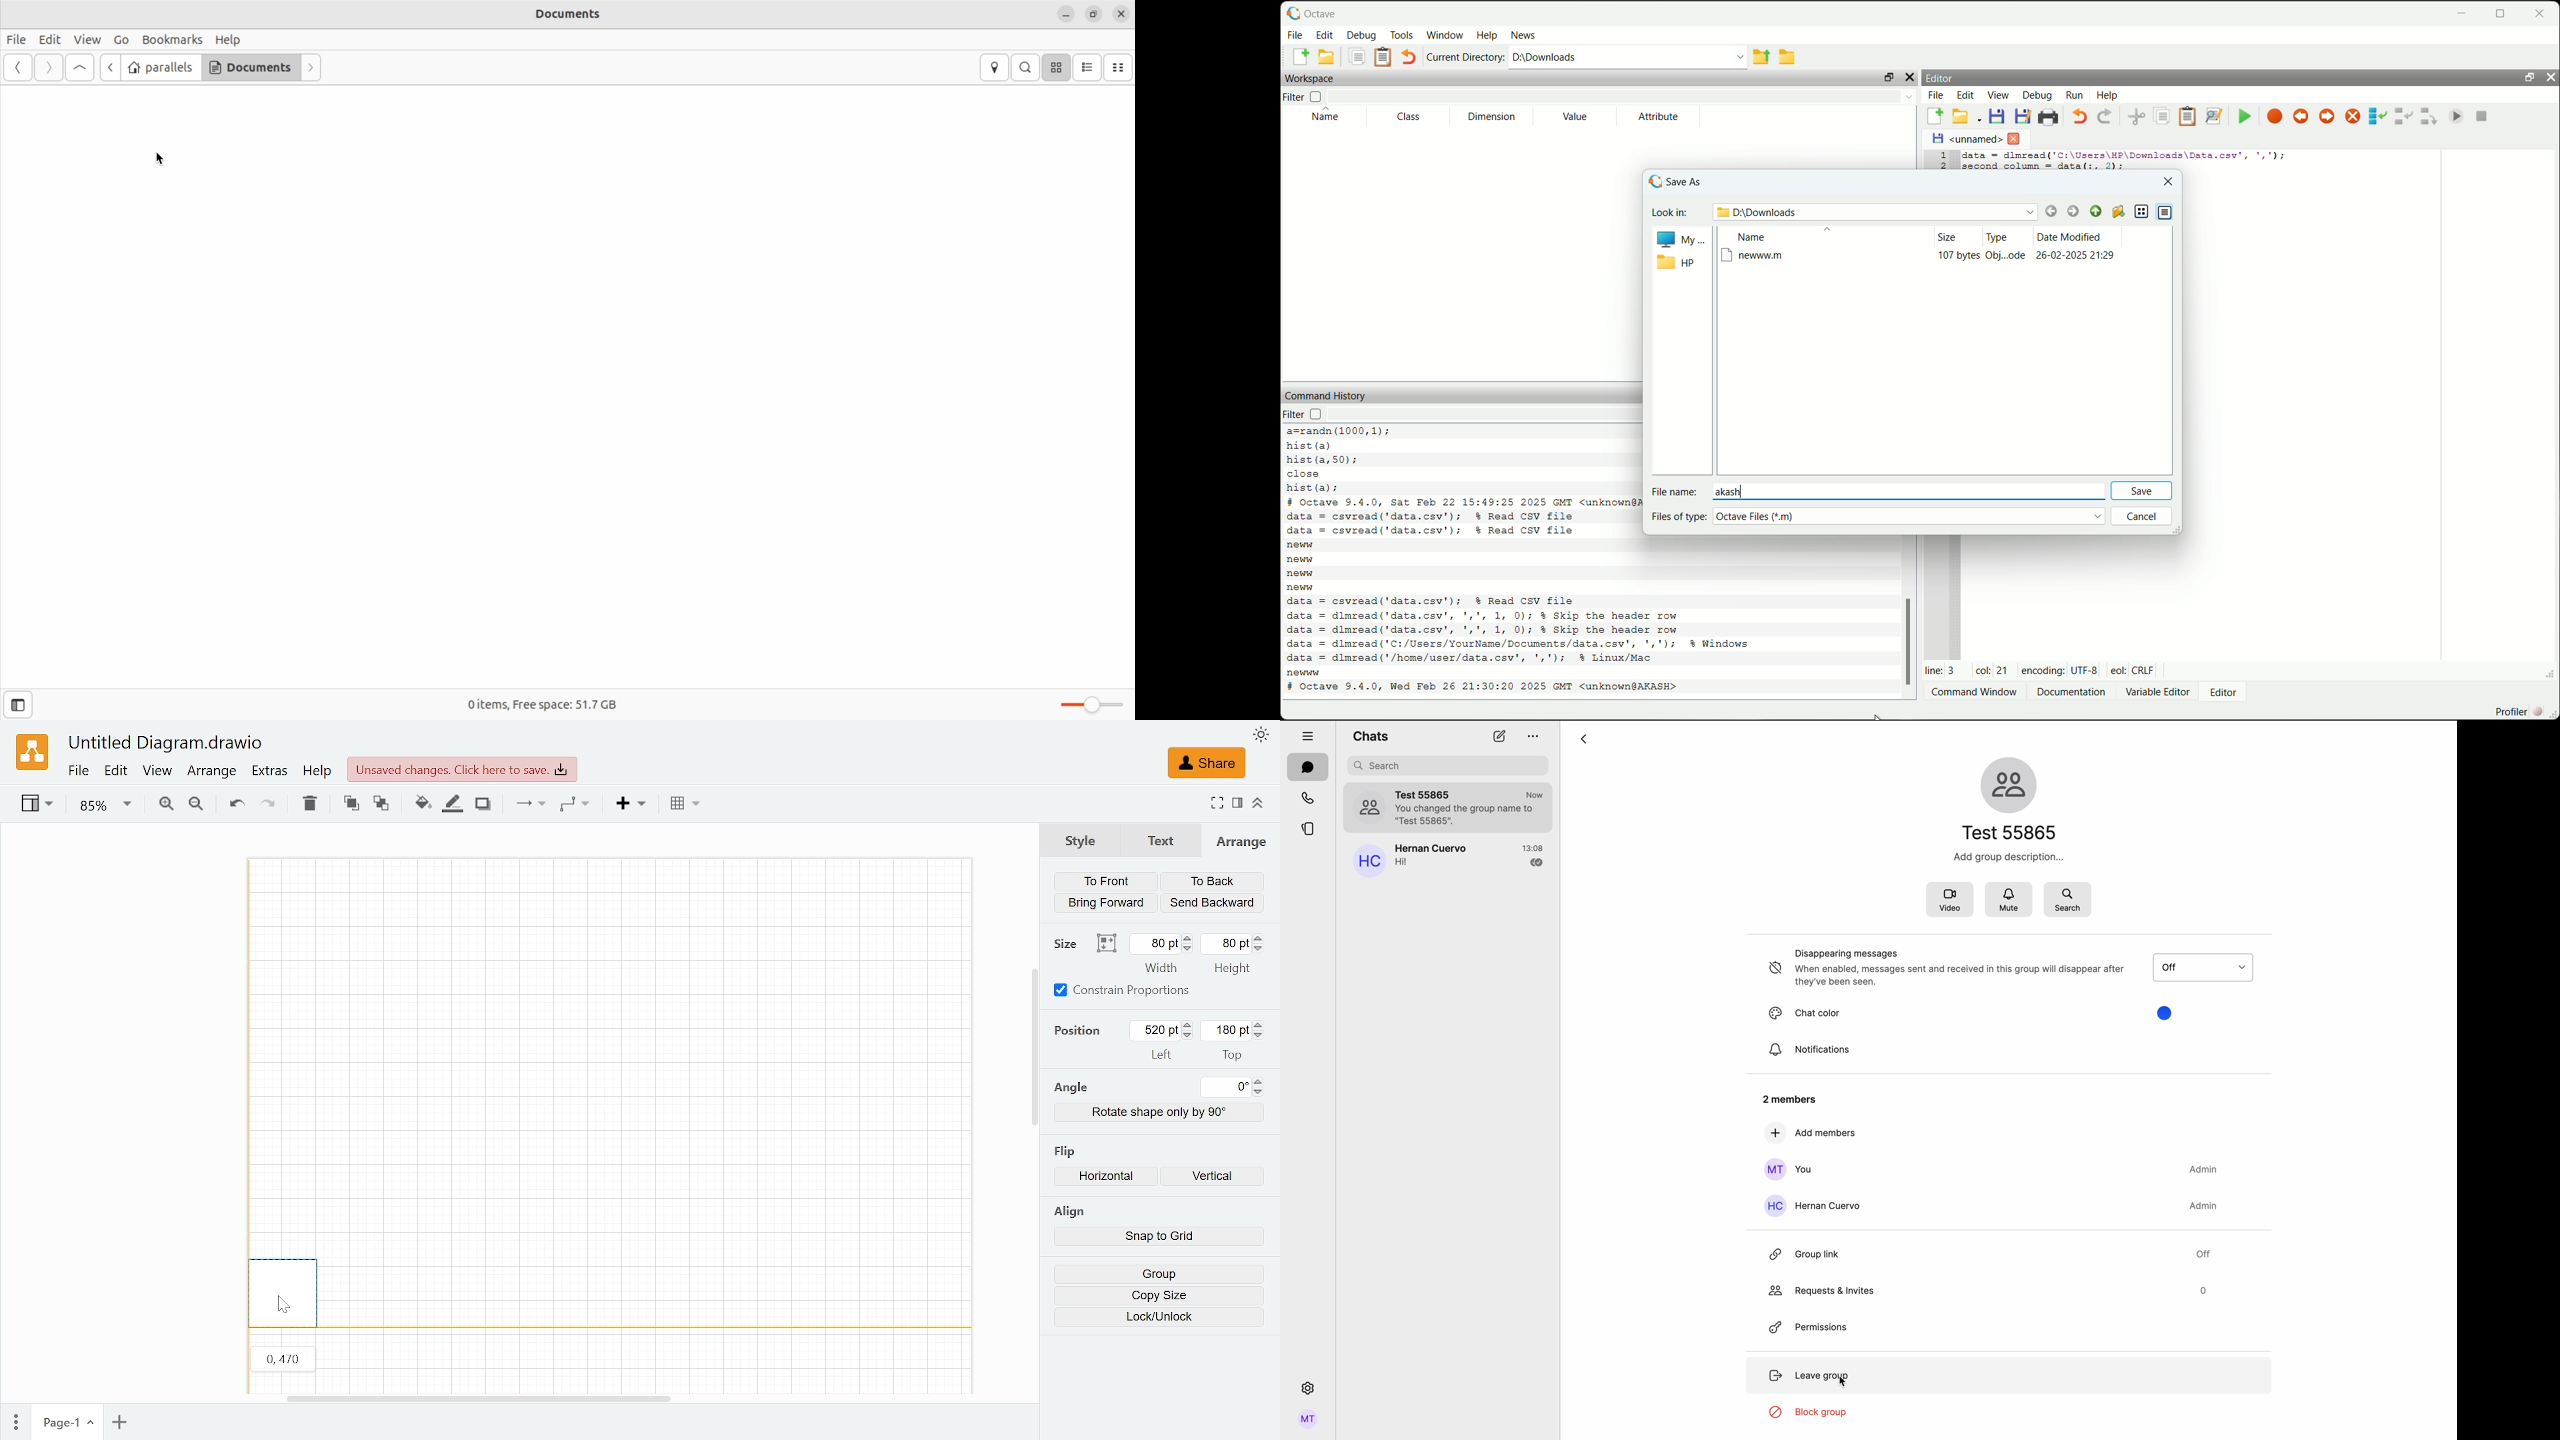 This screenshot has width=2576, height=1456. What do you see at coordinates (267, 805) in the screenshot?
I see `Redo` at bounding box center [267, 805].